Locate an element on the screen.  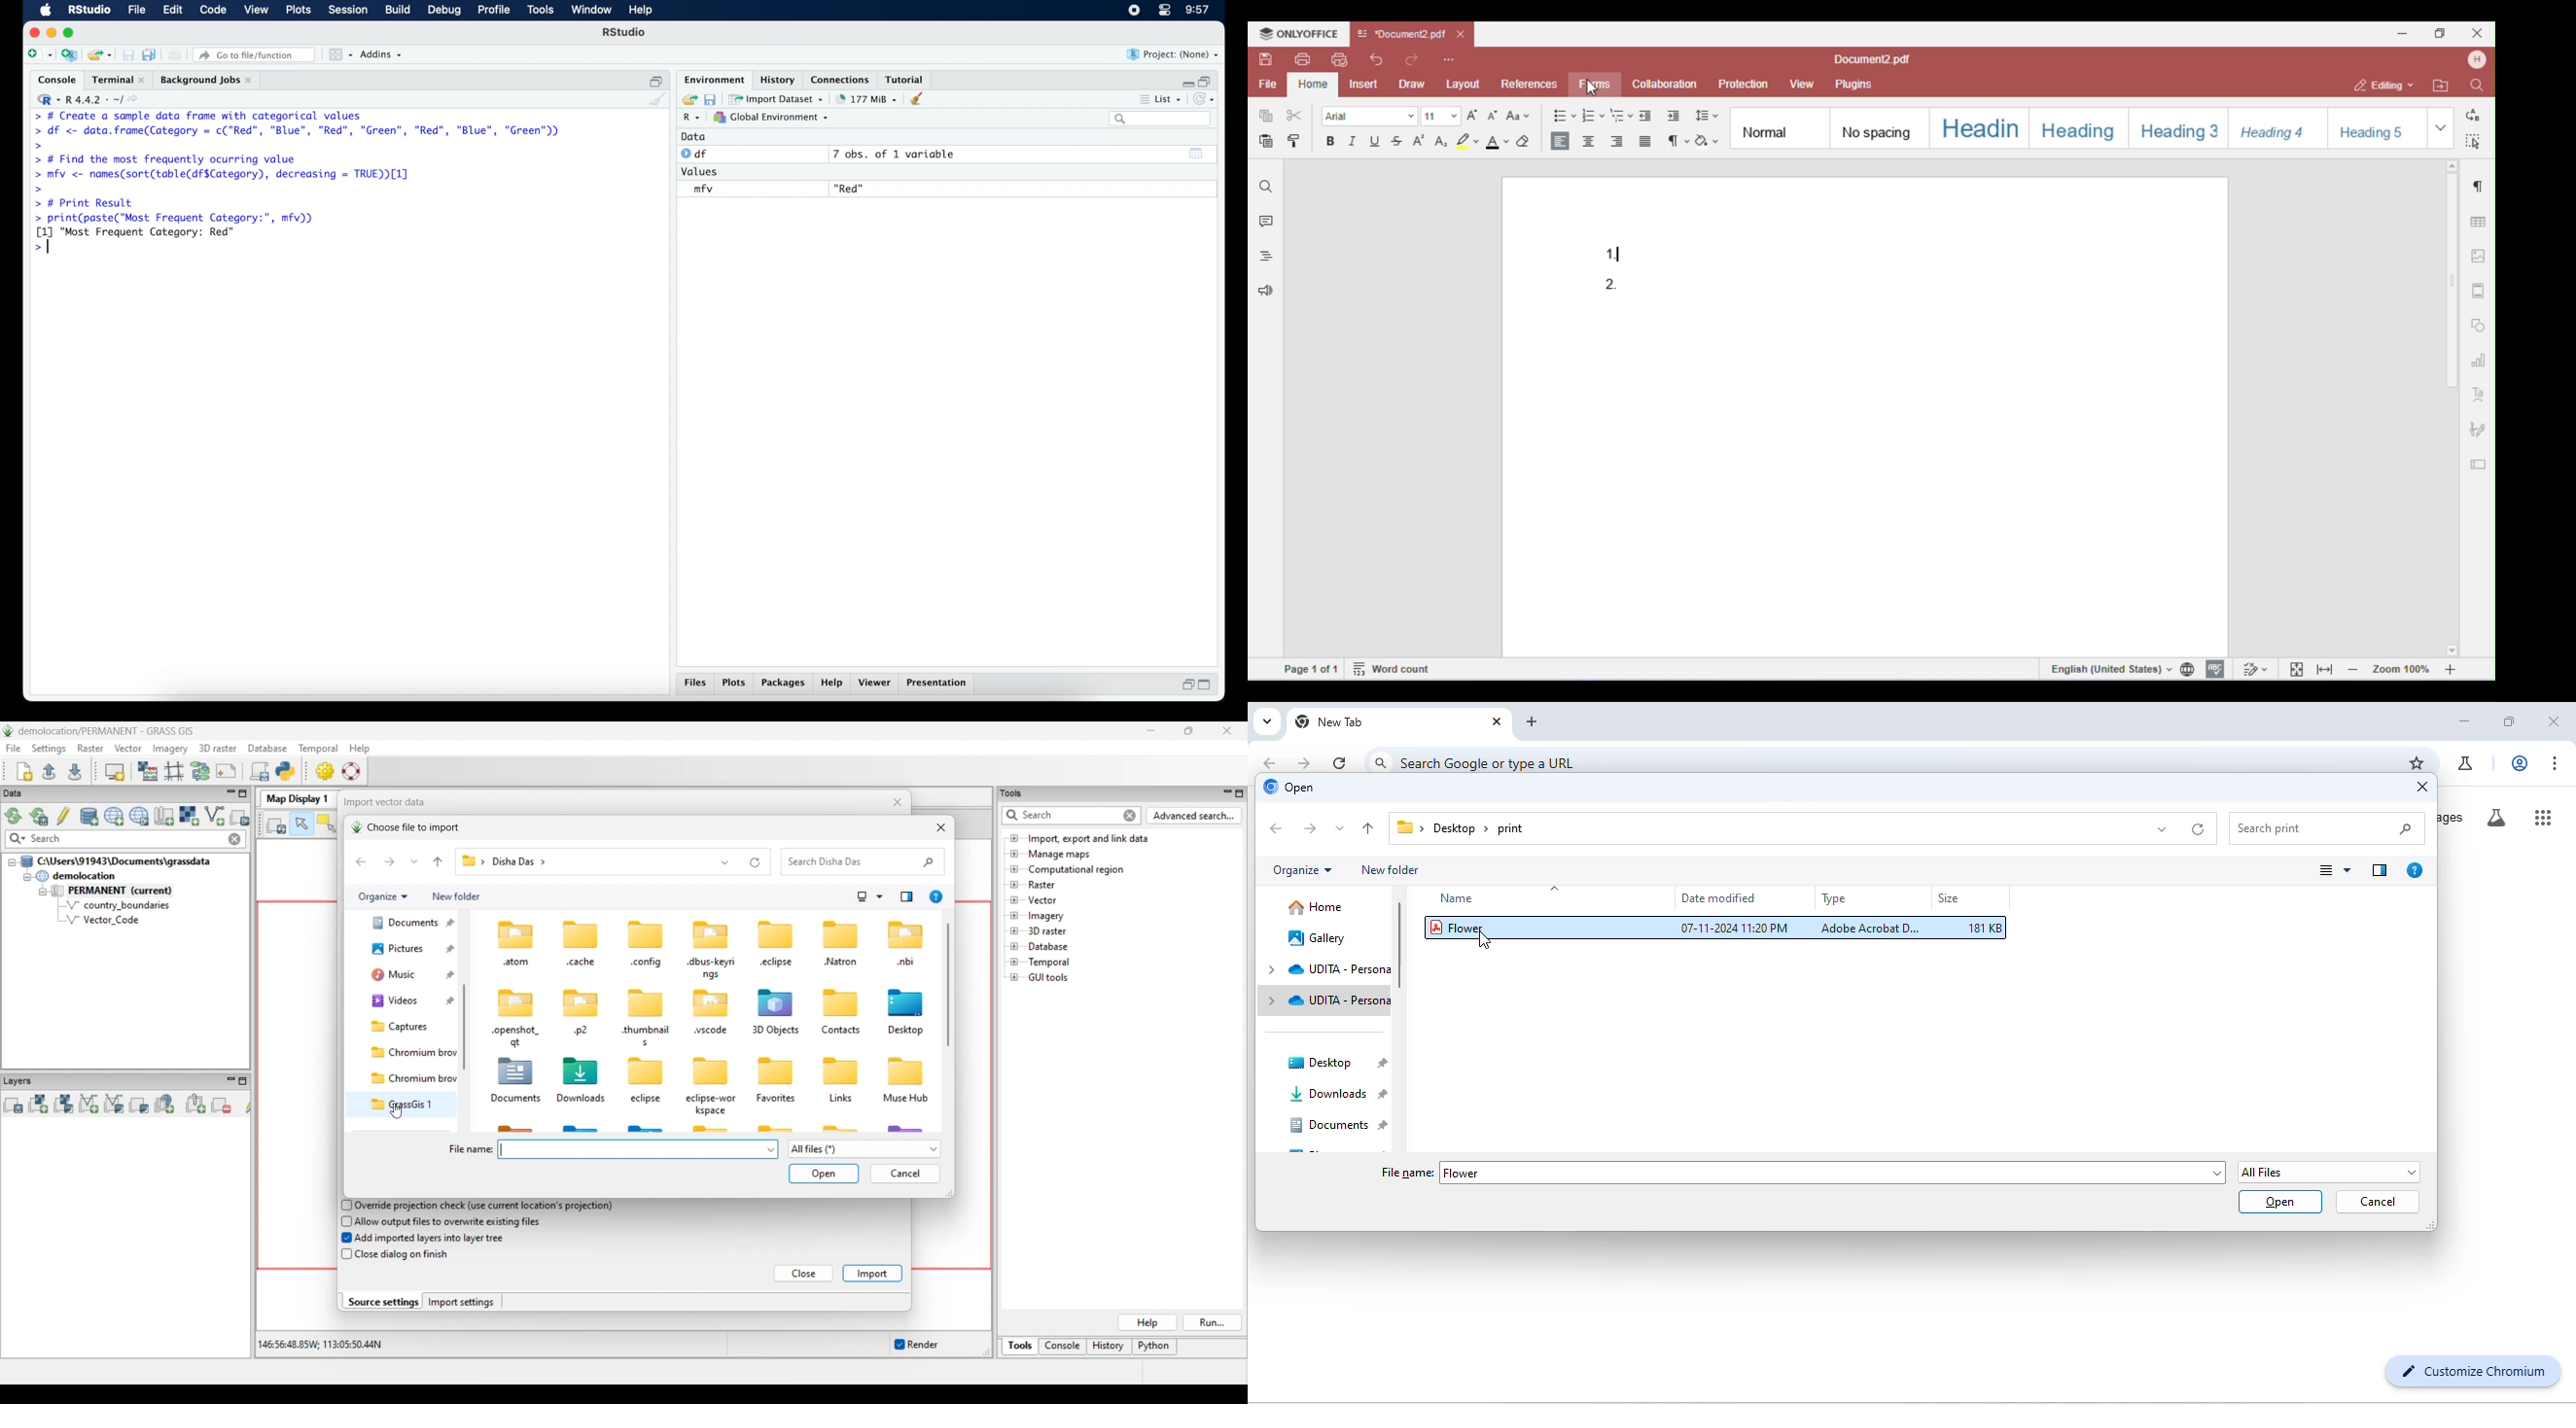
edit is located at coordinates (173, 10).